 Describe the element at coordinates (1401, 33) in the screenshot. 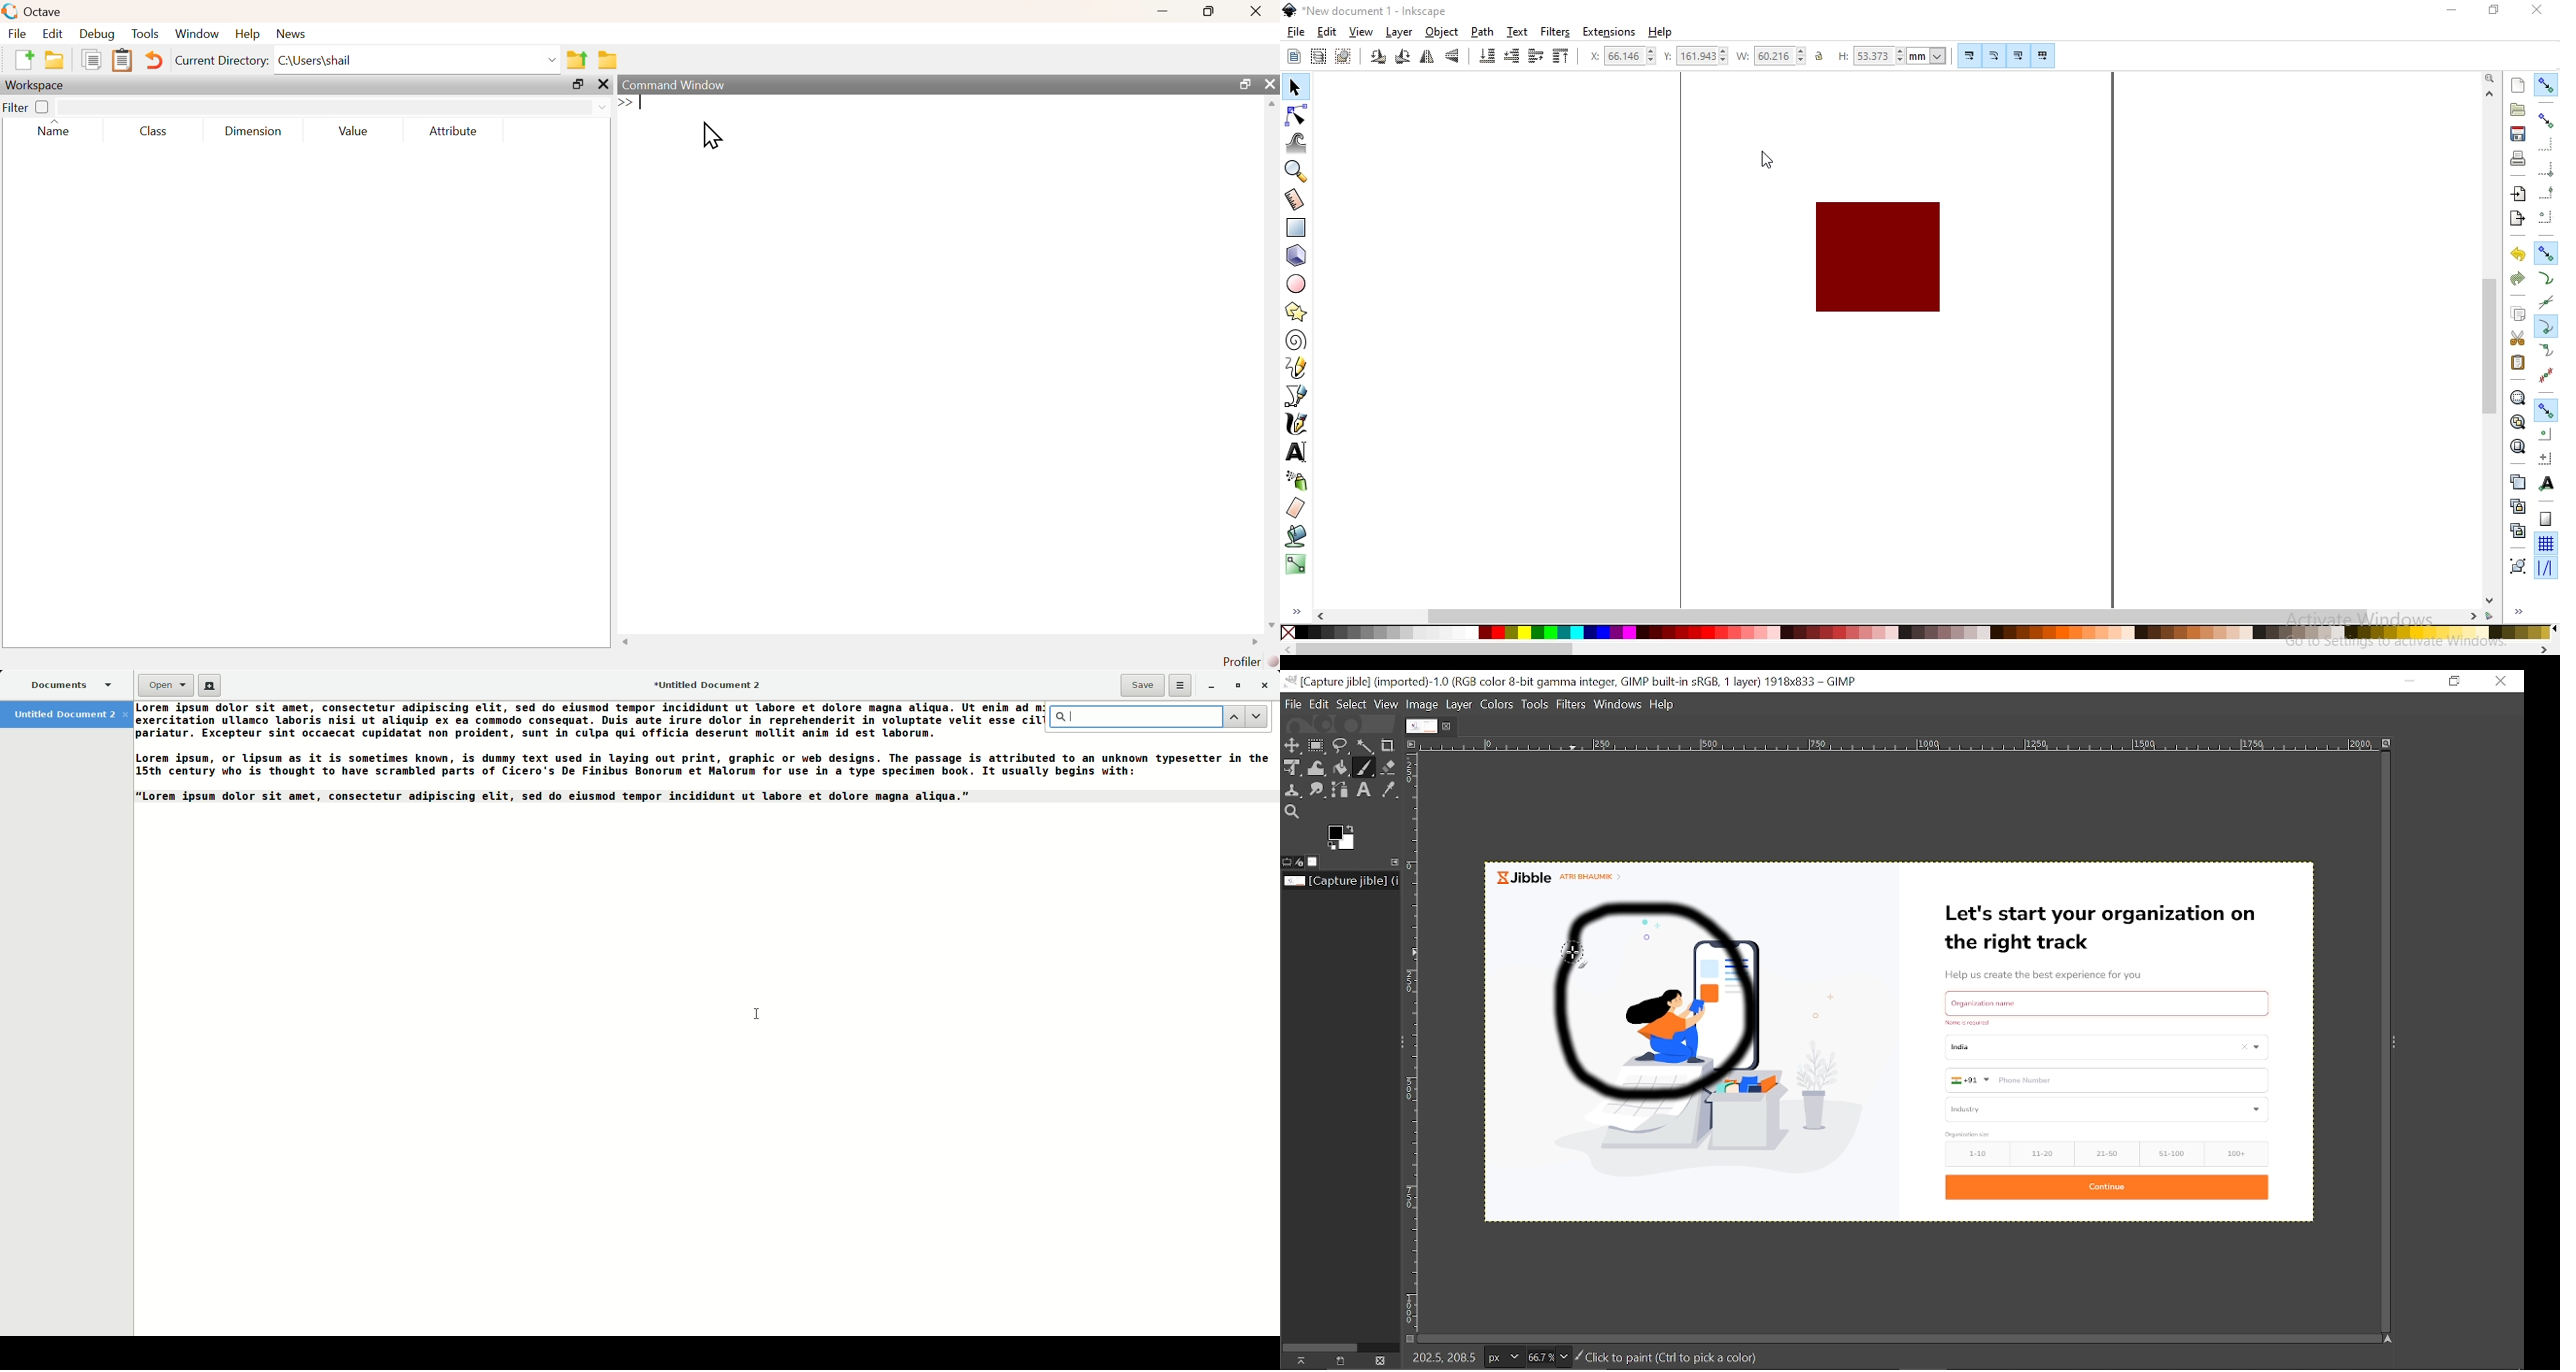

I see `layer` at that location.